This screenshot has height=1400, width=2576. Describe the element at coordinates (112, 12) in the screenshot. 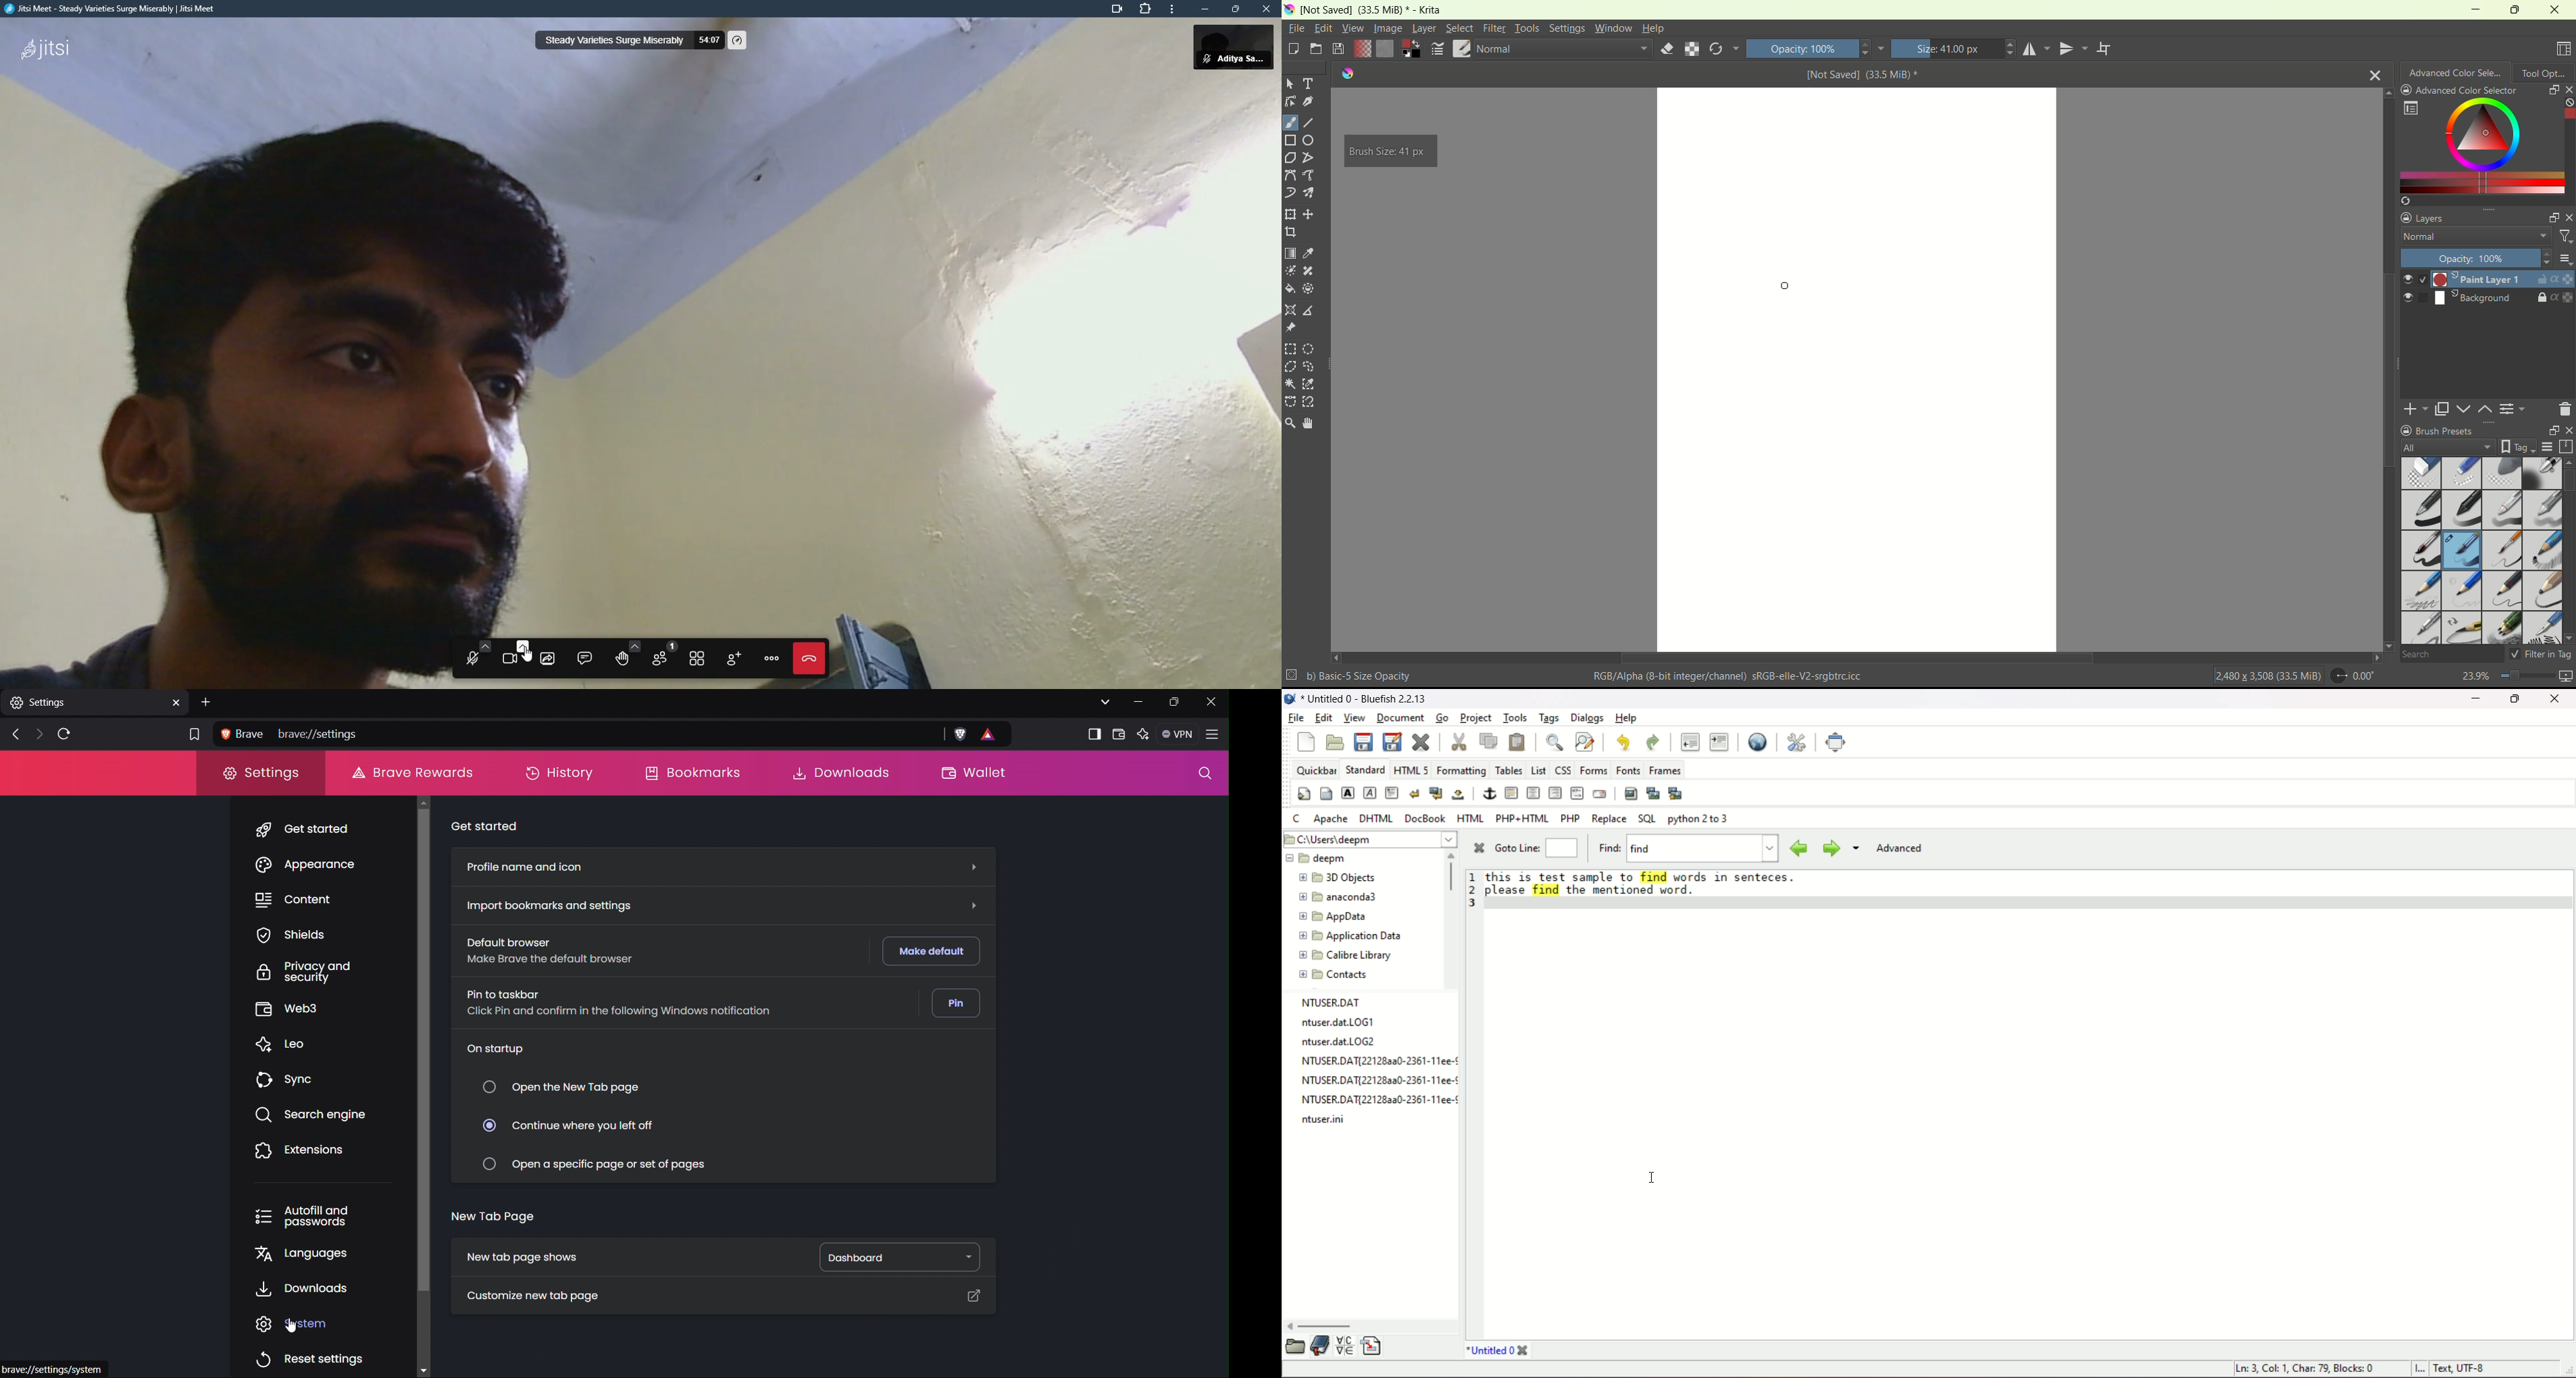

I see `jitsi` at that location.